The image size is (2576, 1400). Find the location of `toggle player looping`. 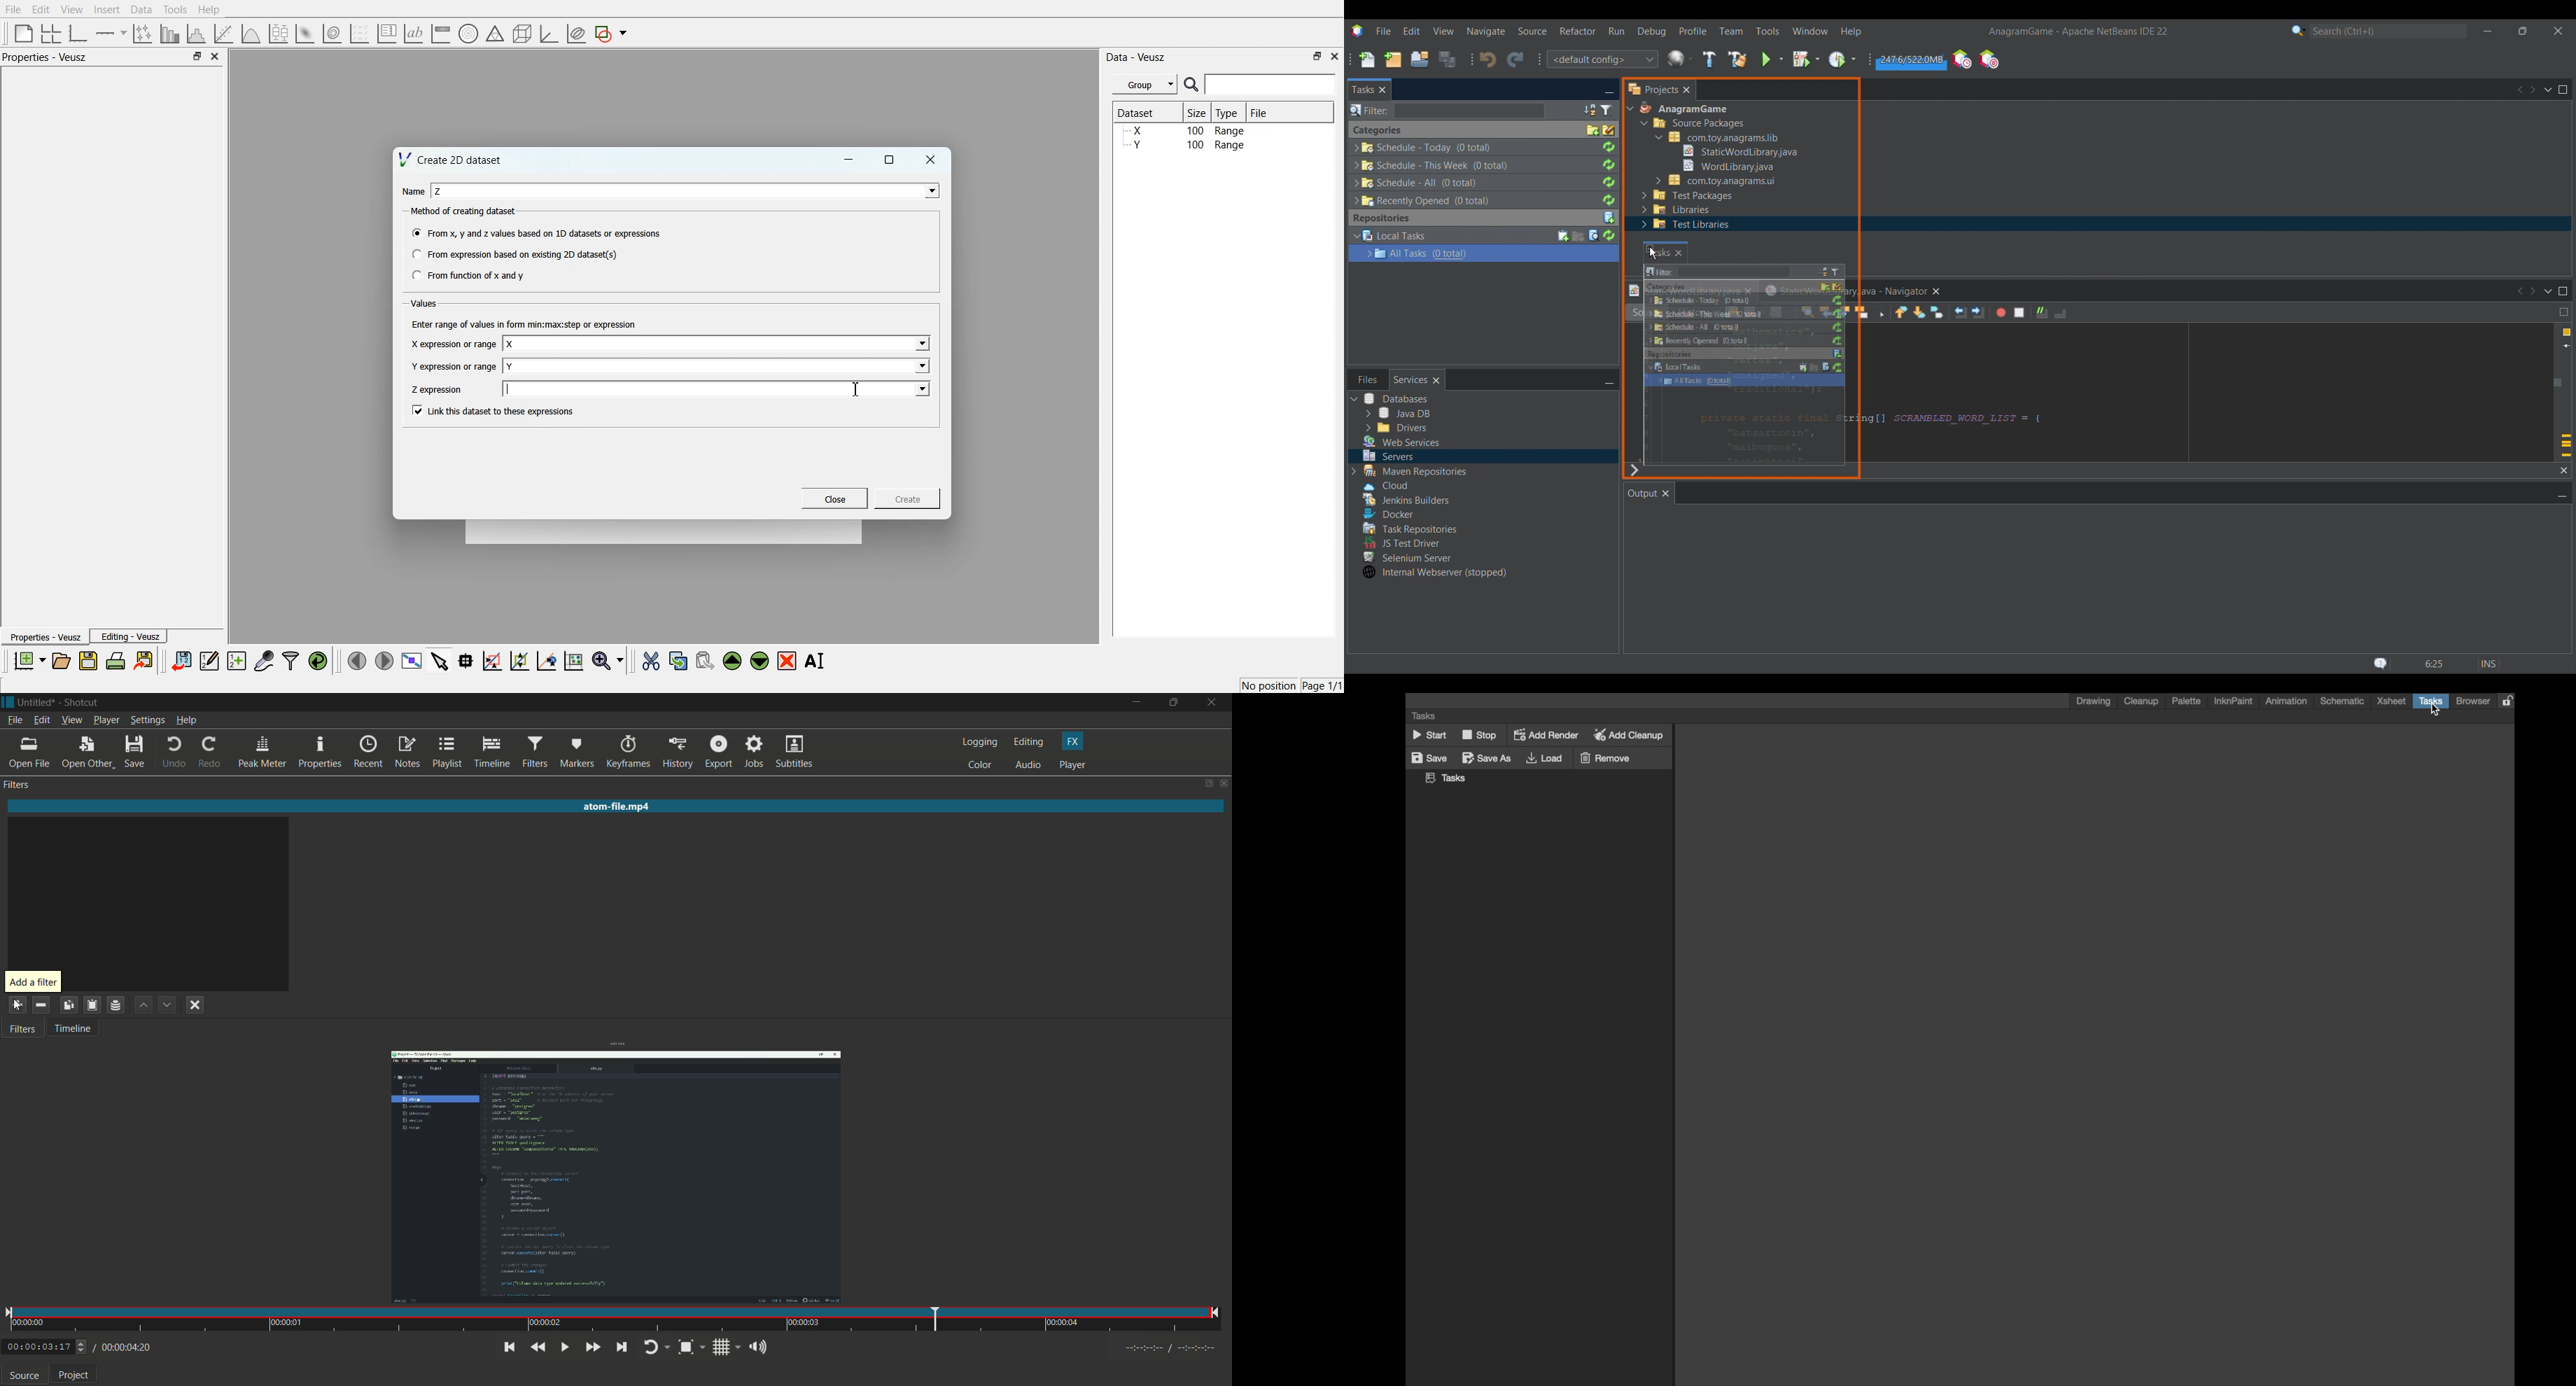

toggle player looping is located at coordinates (655, 1347).